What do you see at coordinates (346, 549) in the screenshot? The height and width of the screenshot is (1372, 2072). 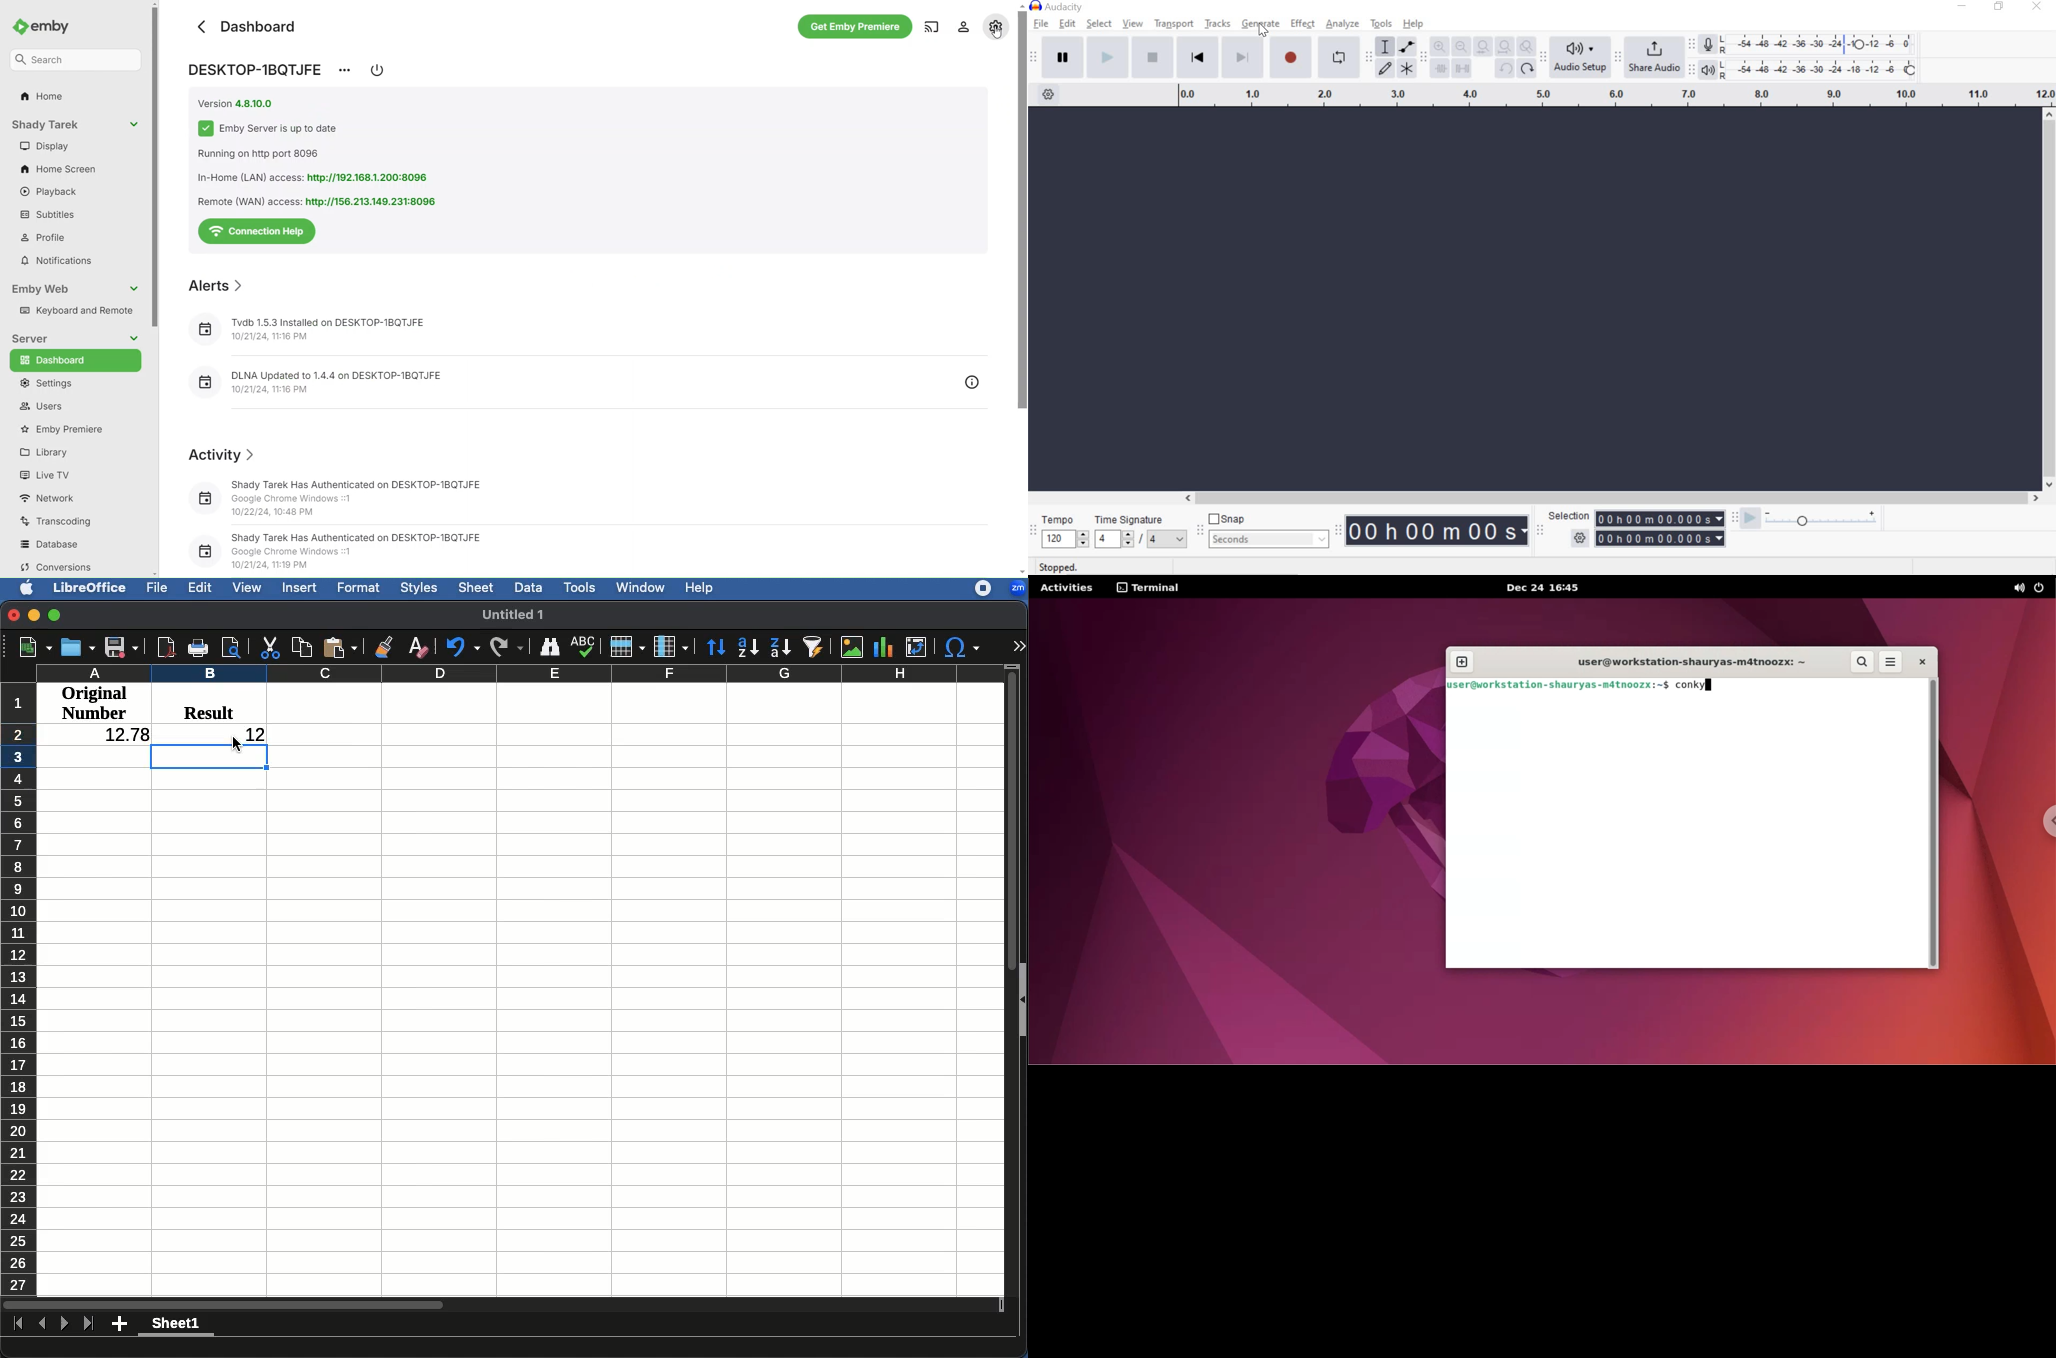 I see `Shady Tarek Has Authenticated on DESKTOP-1BQTJFE
BB Google Chrome Windows ::1
10/21/24, 11:19 PM` at bounding box center [346, 549].